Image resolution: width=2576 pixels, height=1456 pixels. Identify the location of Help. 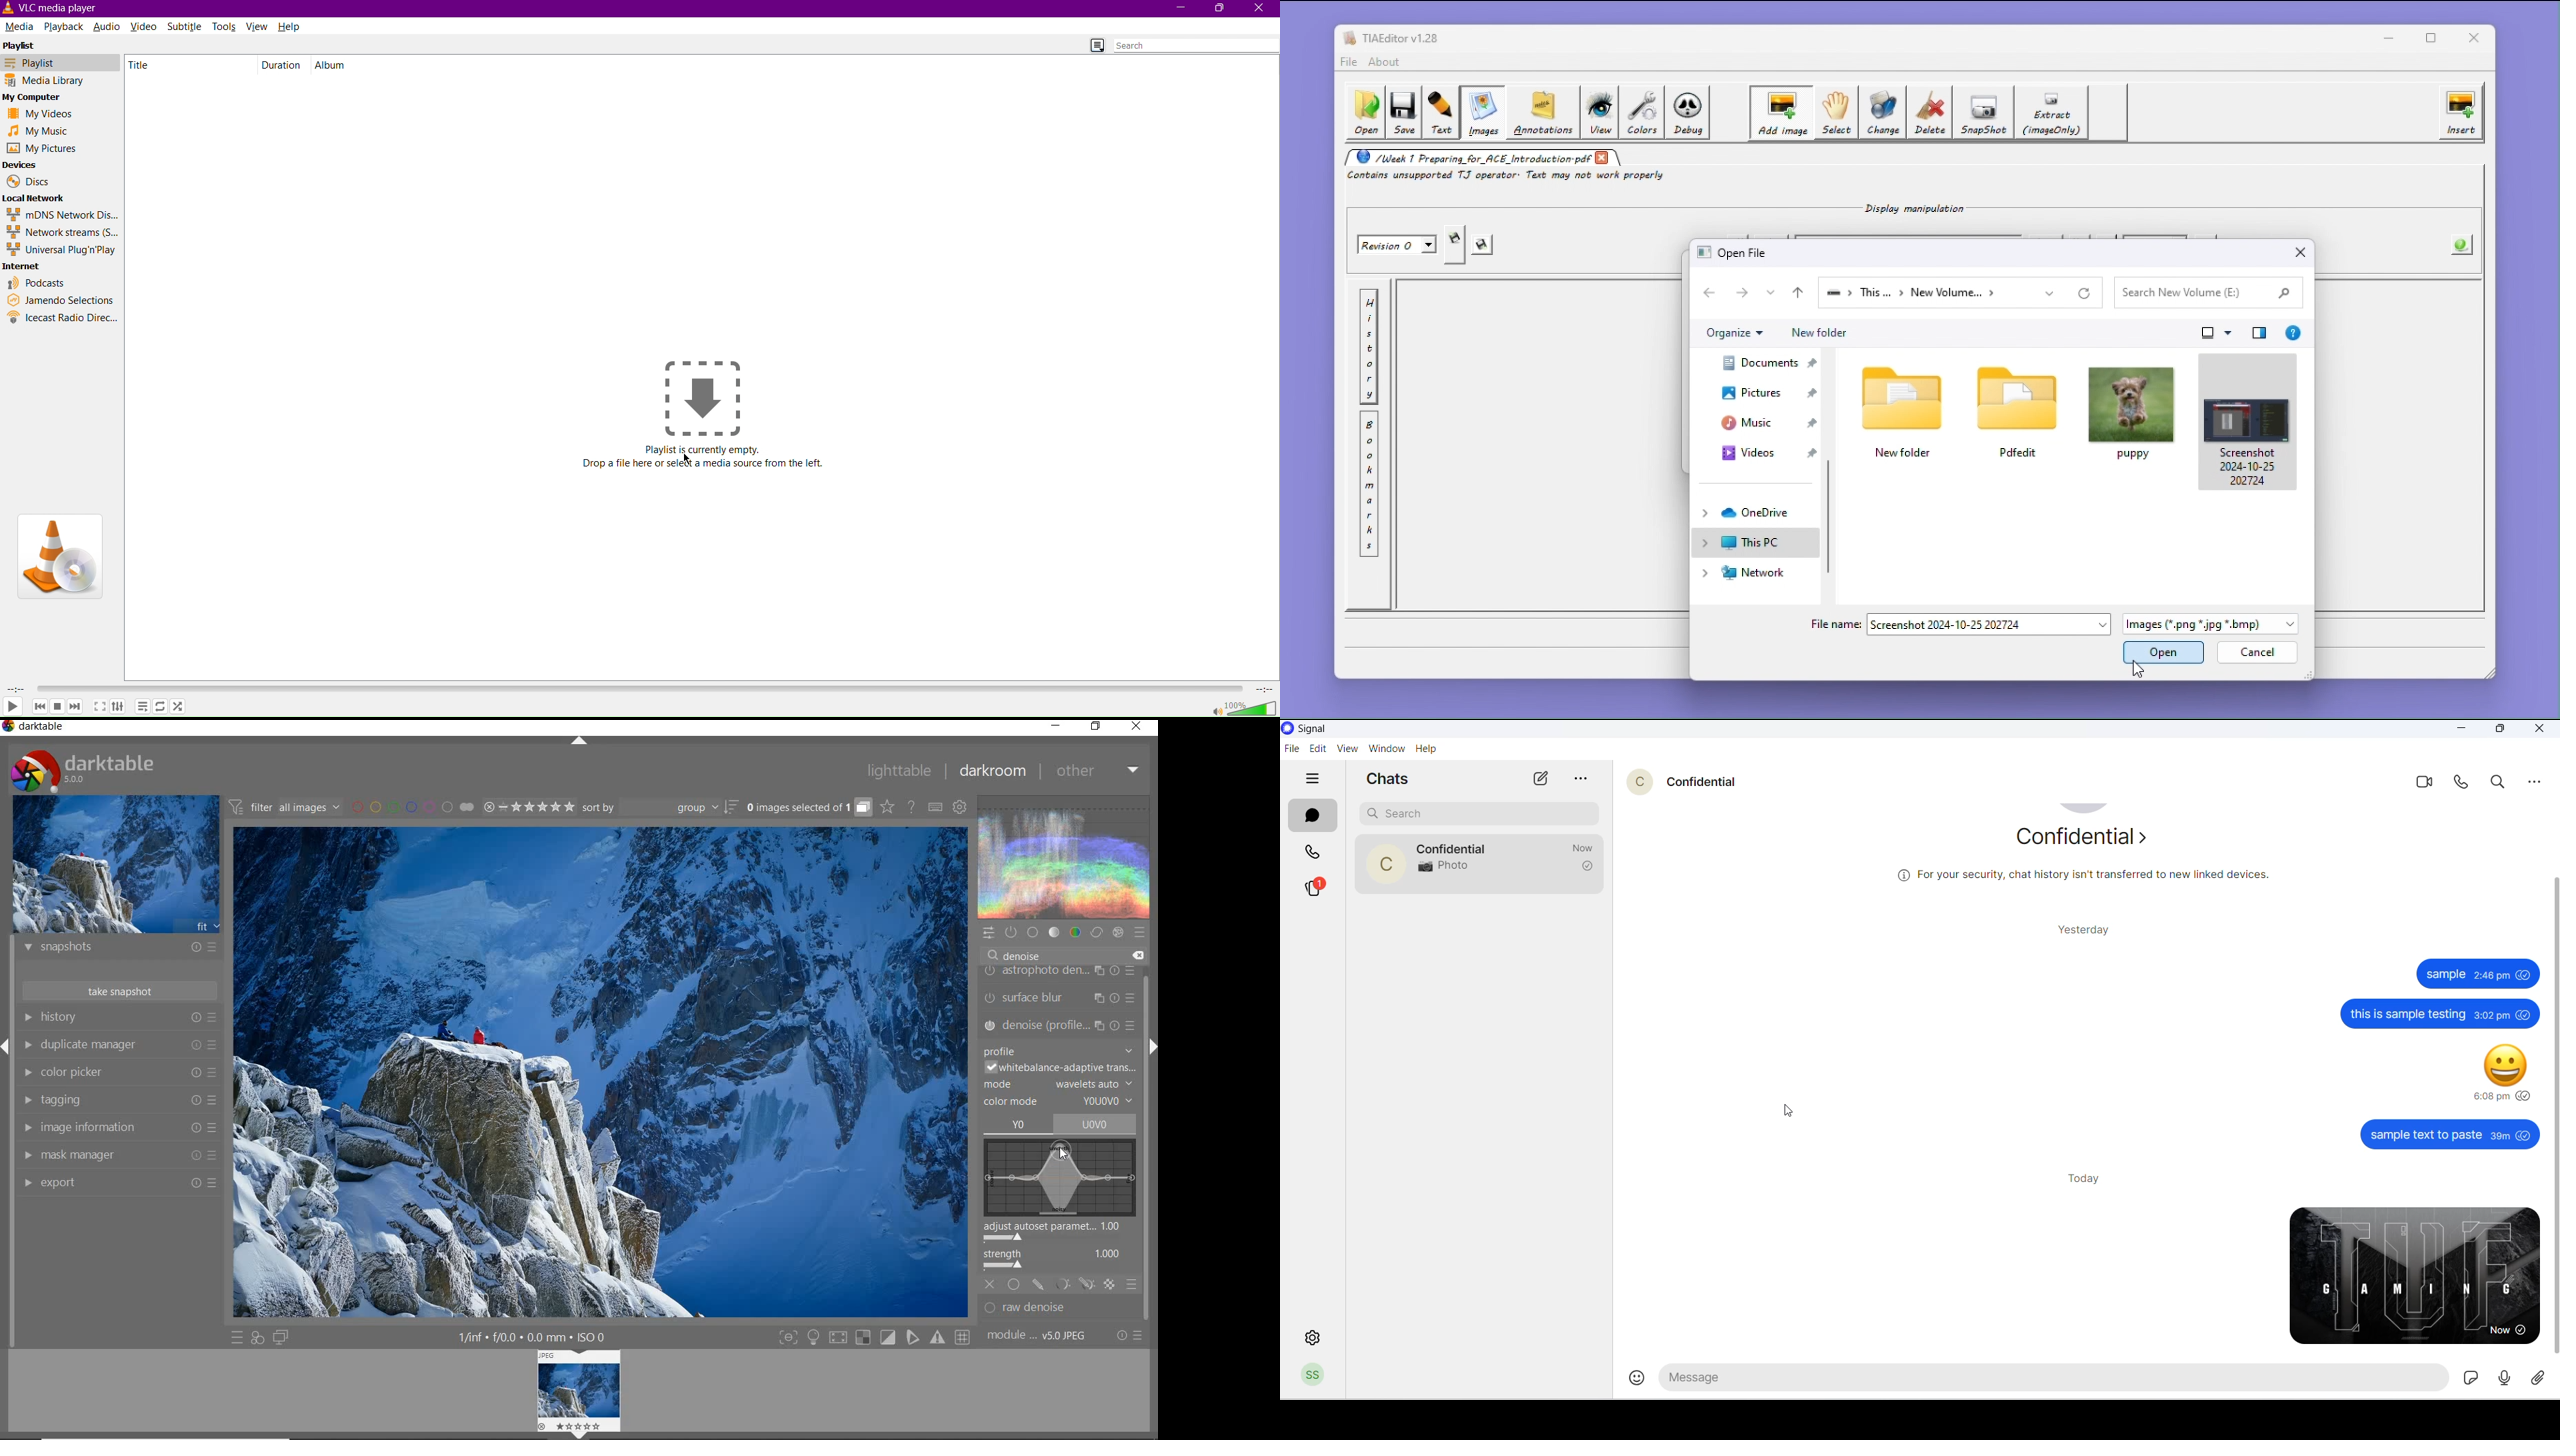
(291, 25).